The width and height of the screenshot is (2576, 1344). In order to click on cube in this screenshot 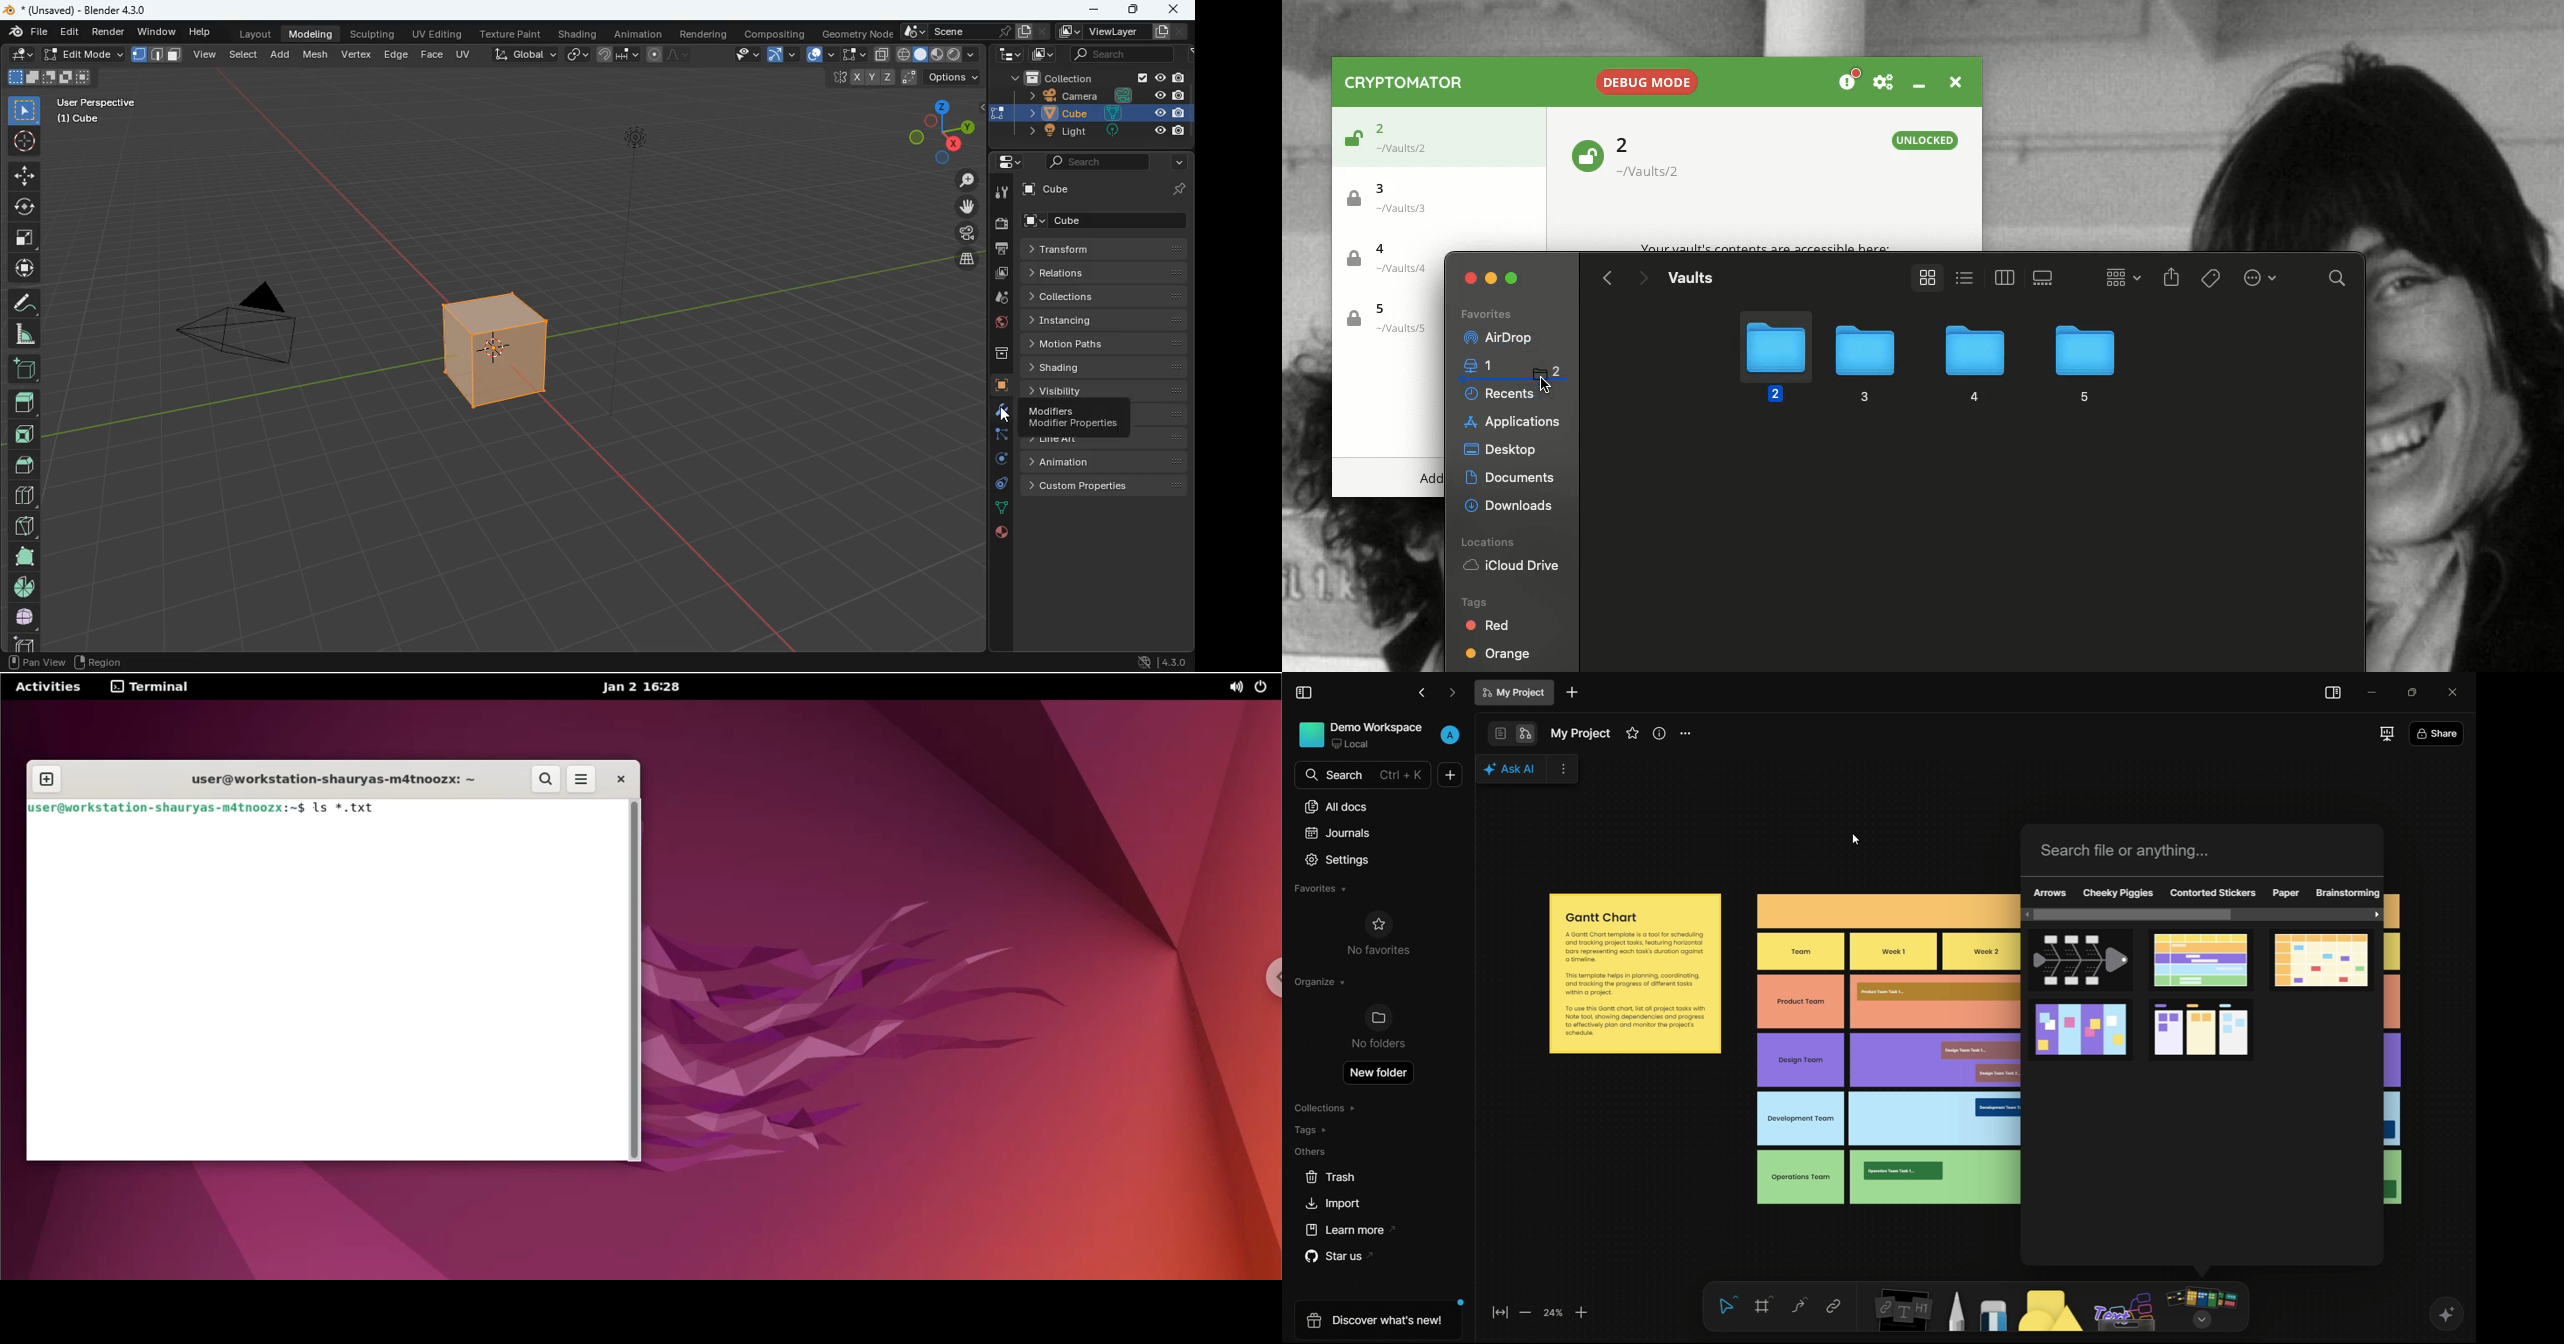, I will do `click(998, 387)`.